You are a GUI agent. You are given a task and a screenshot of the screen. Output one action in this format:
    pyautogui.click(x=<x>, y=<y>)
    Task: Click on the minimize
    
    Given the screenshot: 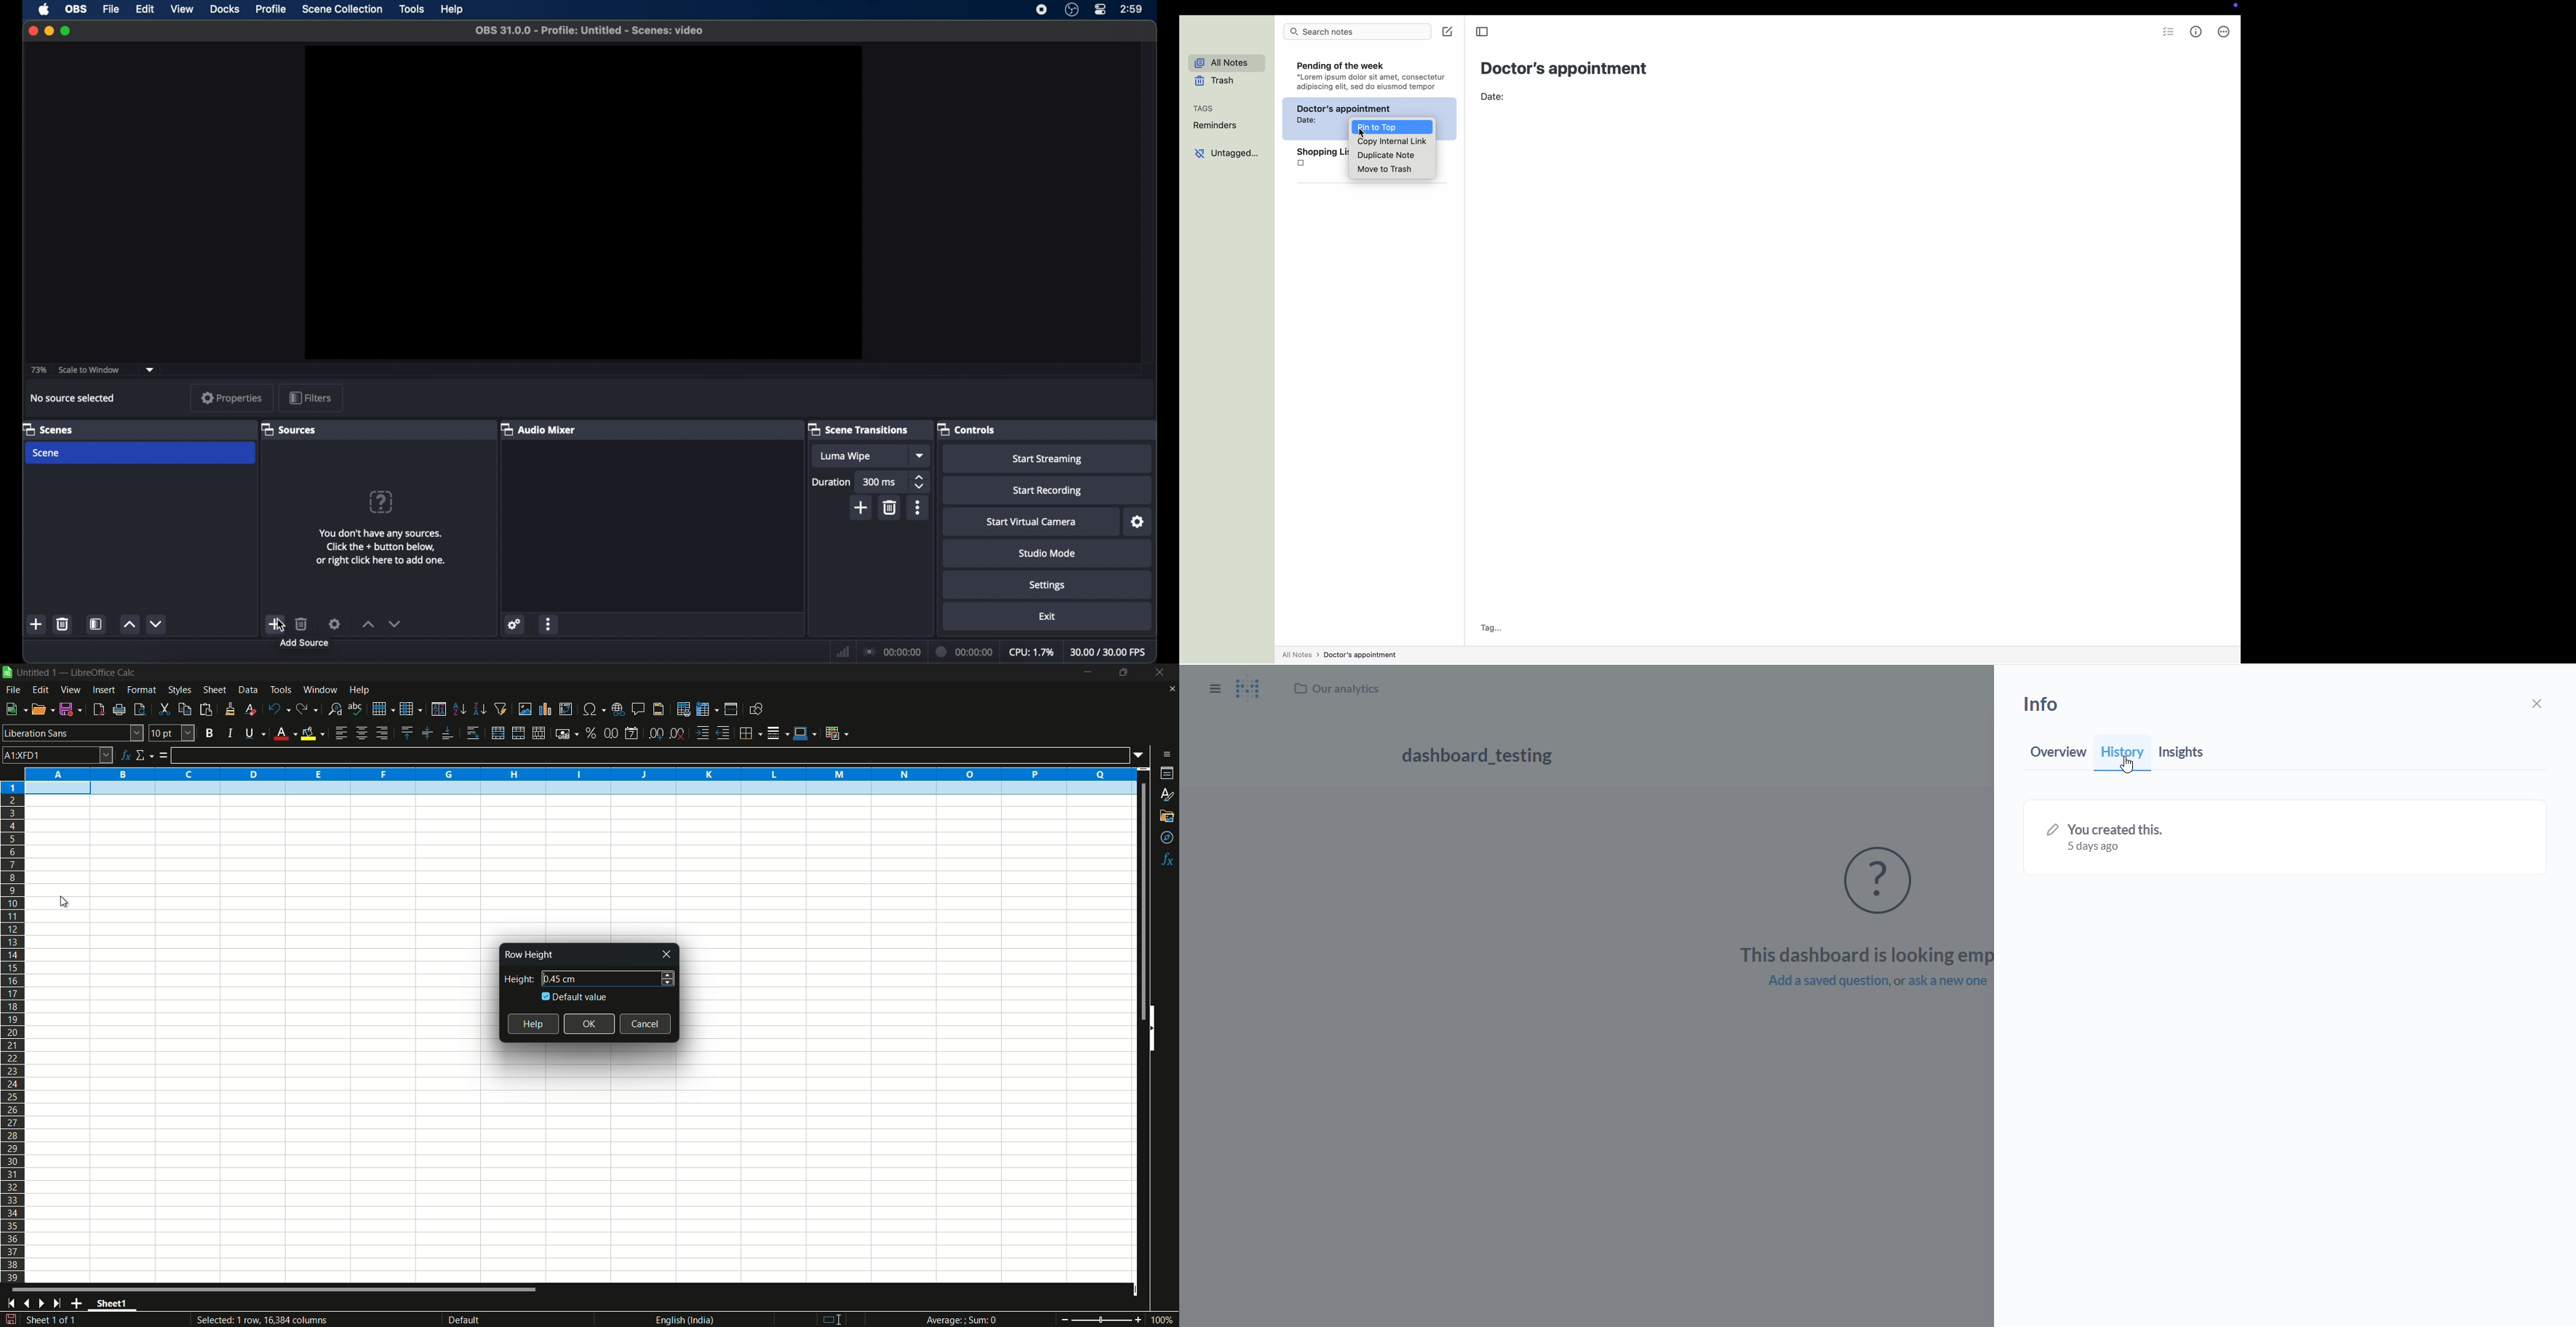 What is the action you would take?
    pyautogui.click(x=49, y=31)
    